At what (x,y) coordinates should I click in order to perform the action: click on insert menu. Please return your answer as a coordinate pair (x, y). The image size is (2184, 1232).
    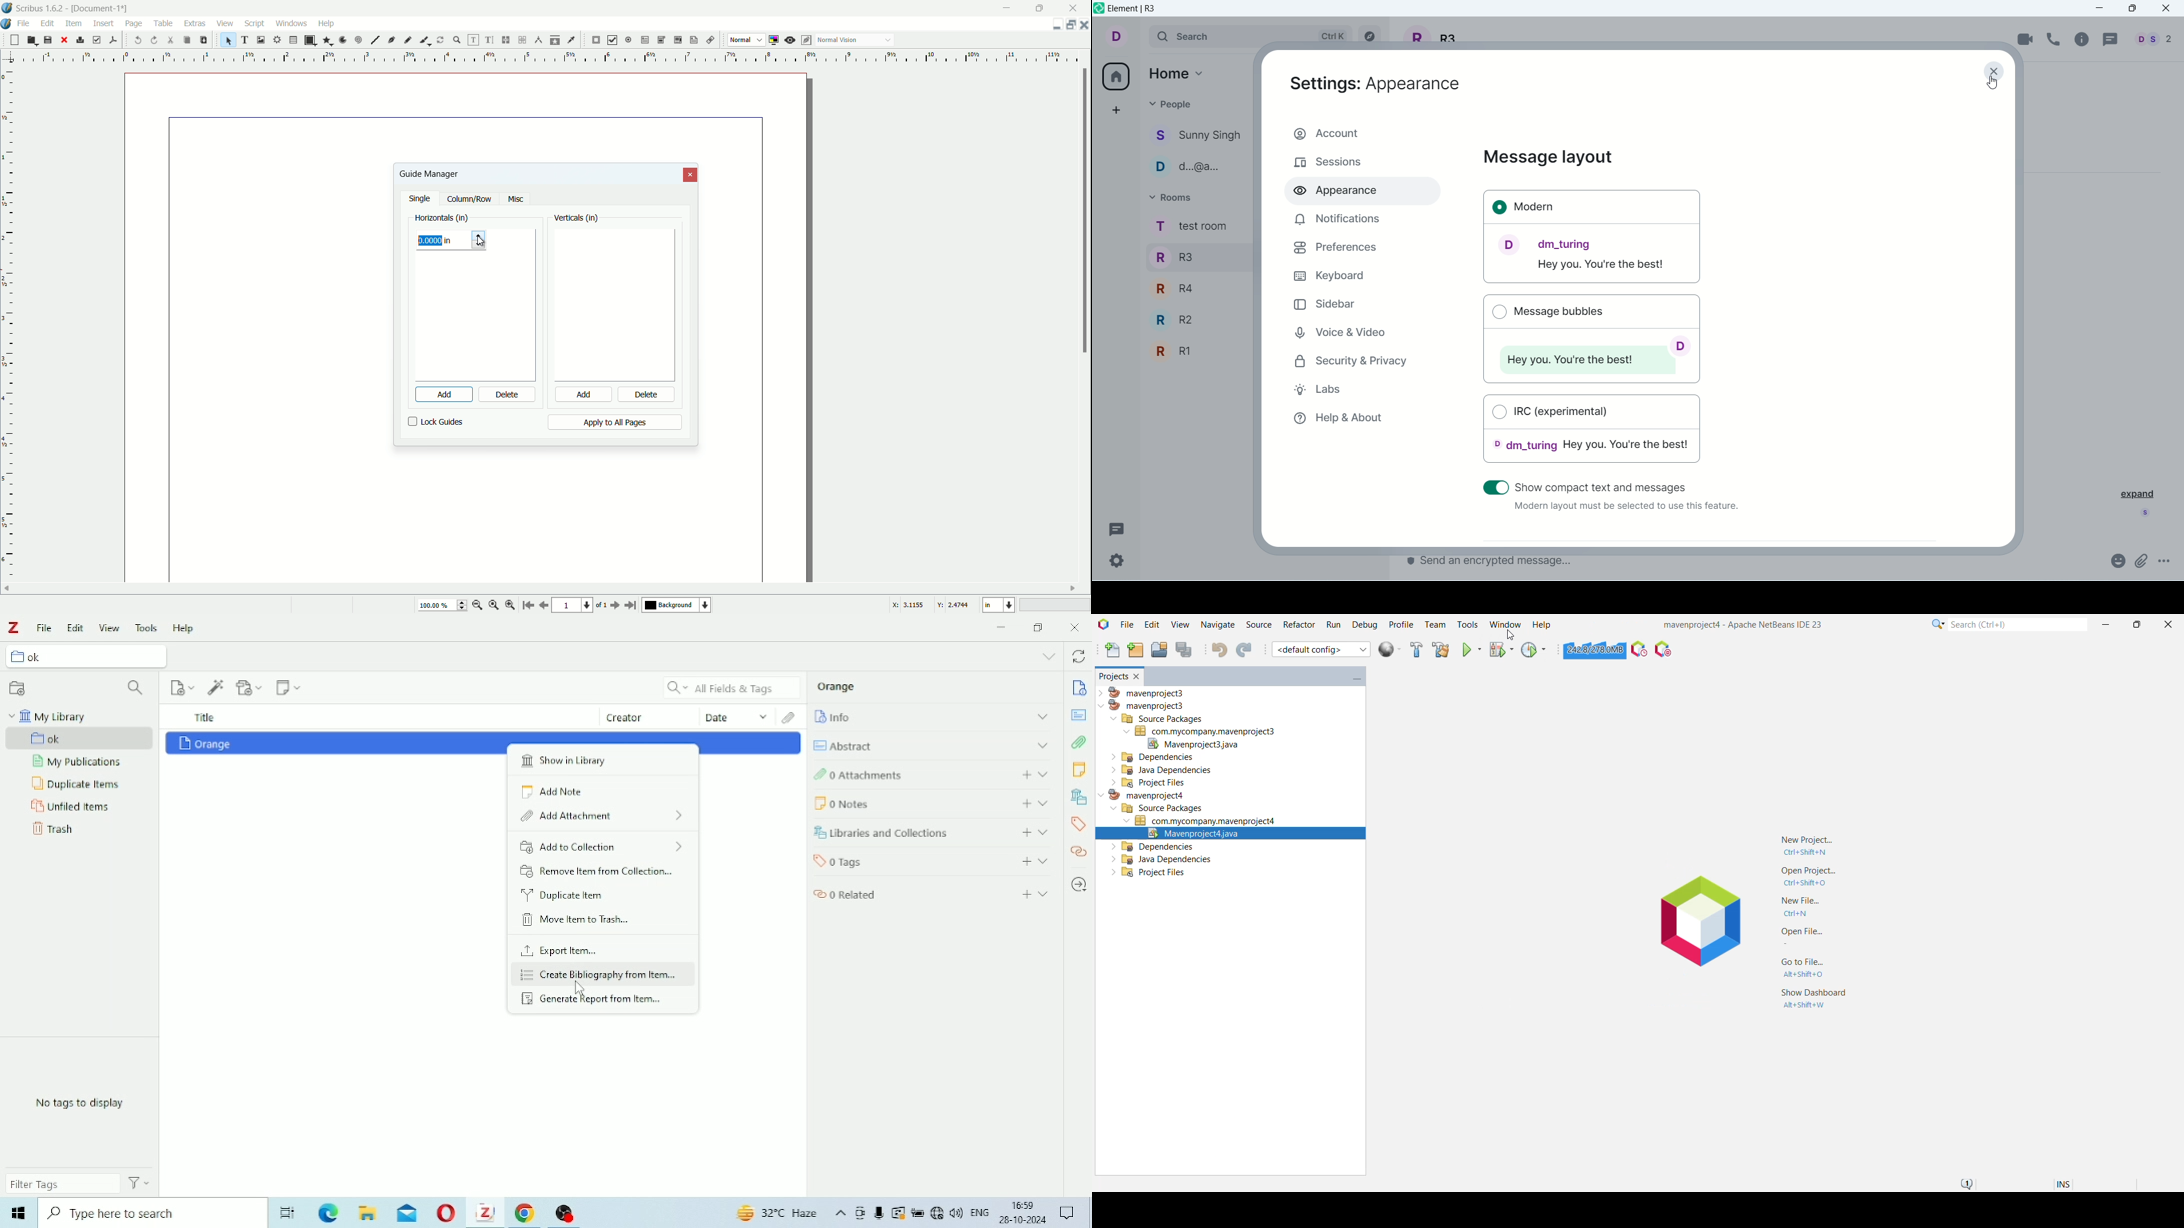
    Looking at the image, I should click on (104, 23).